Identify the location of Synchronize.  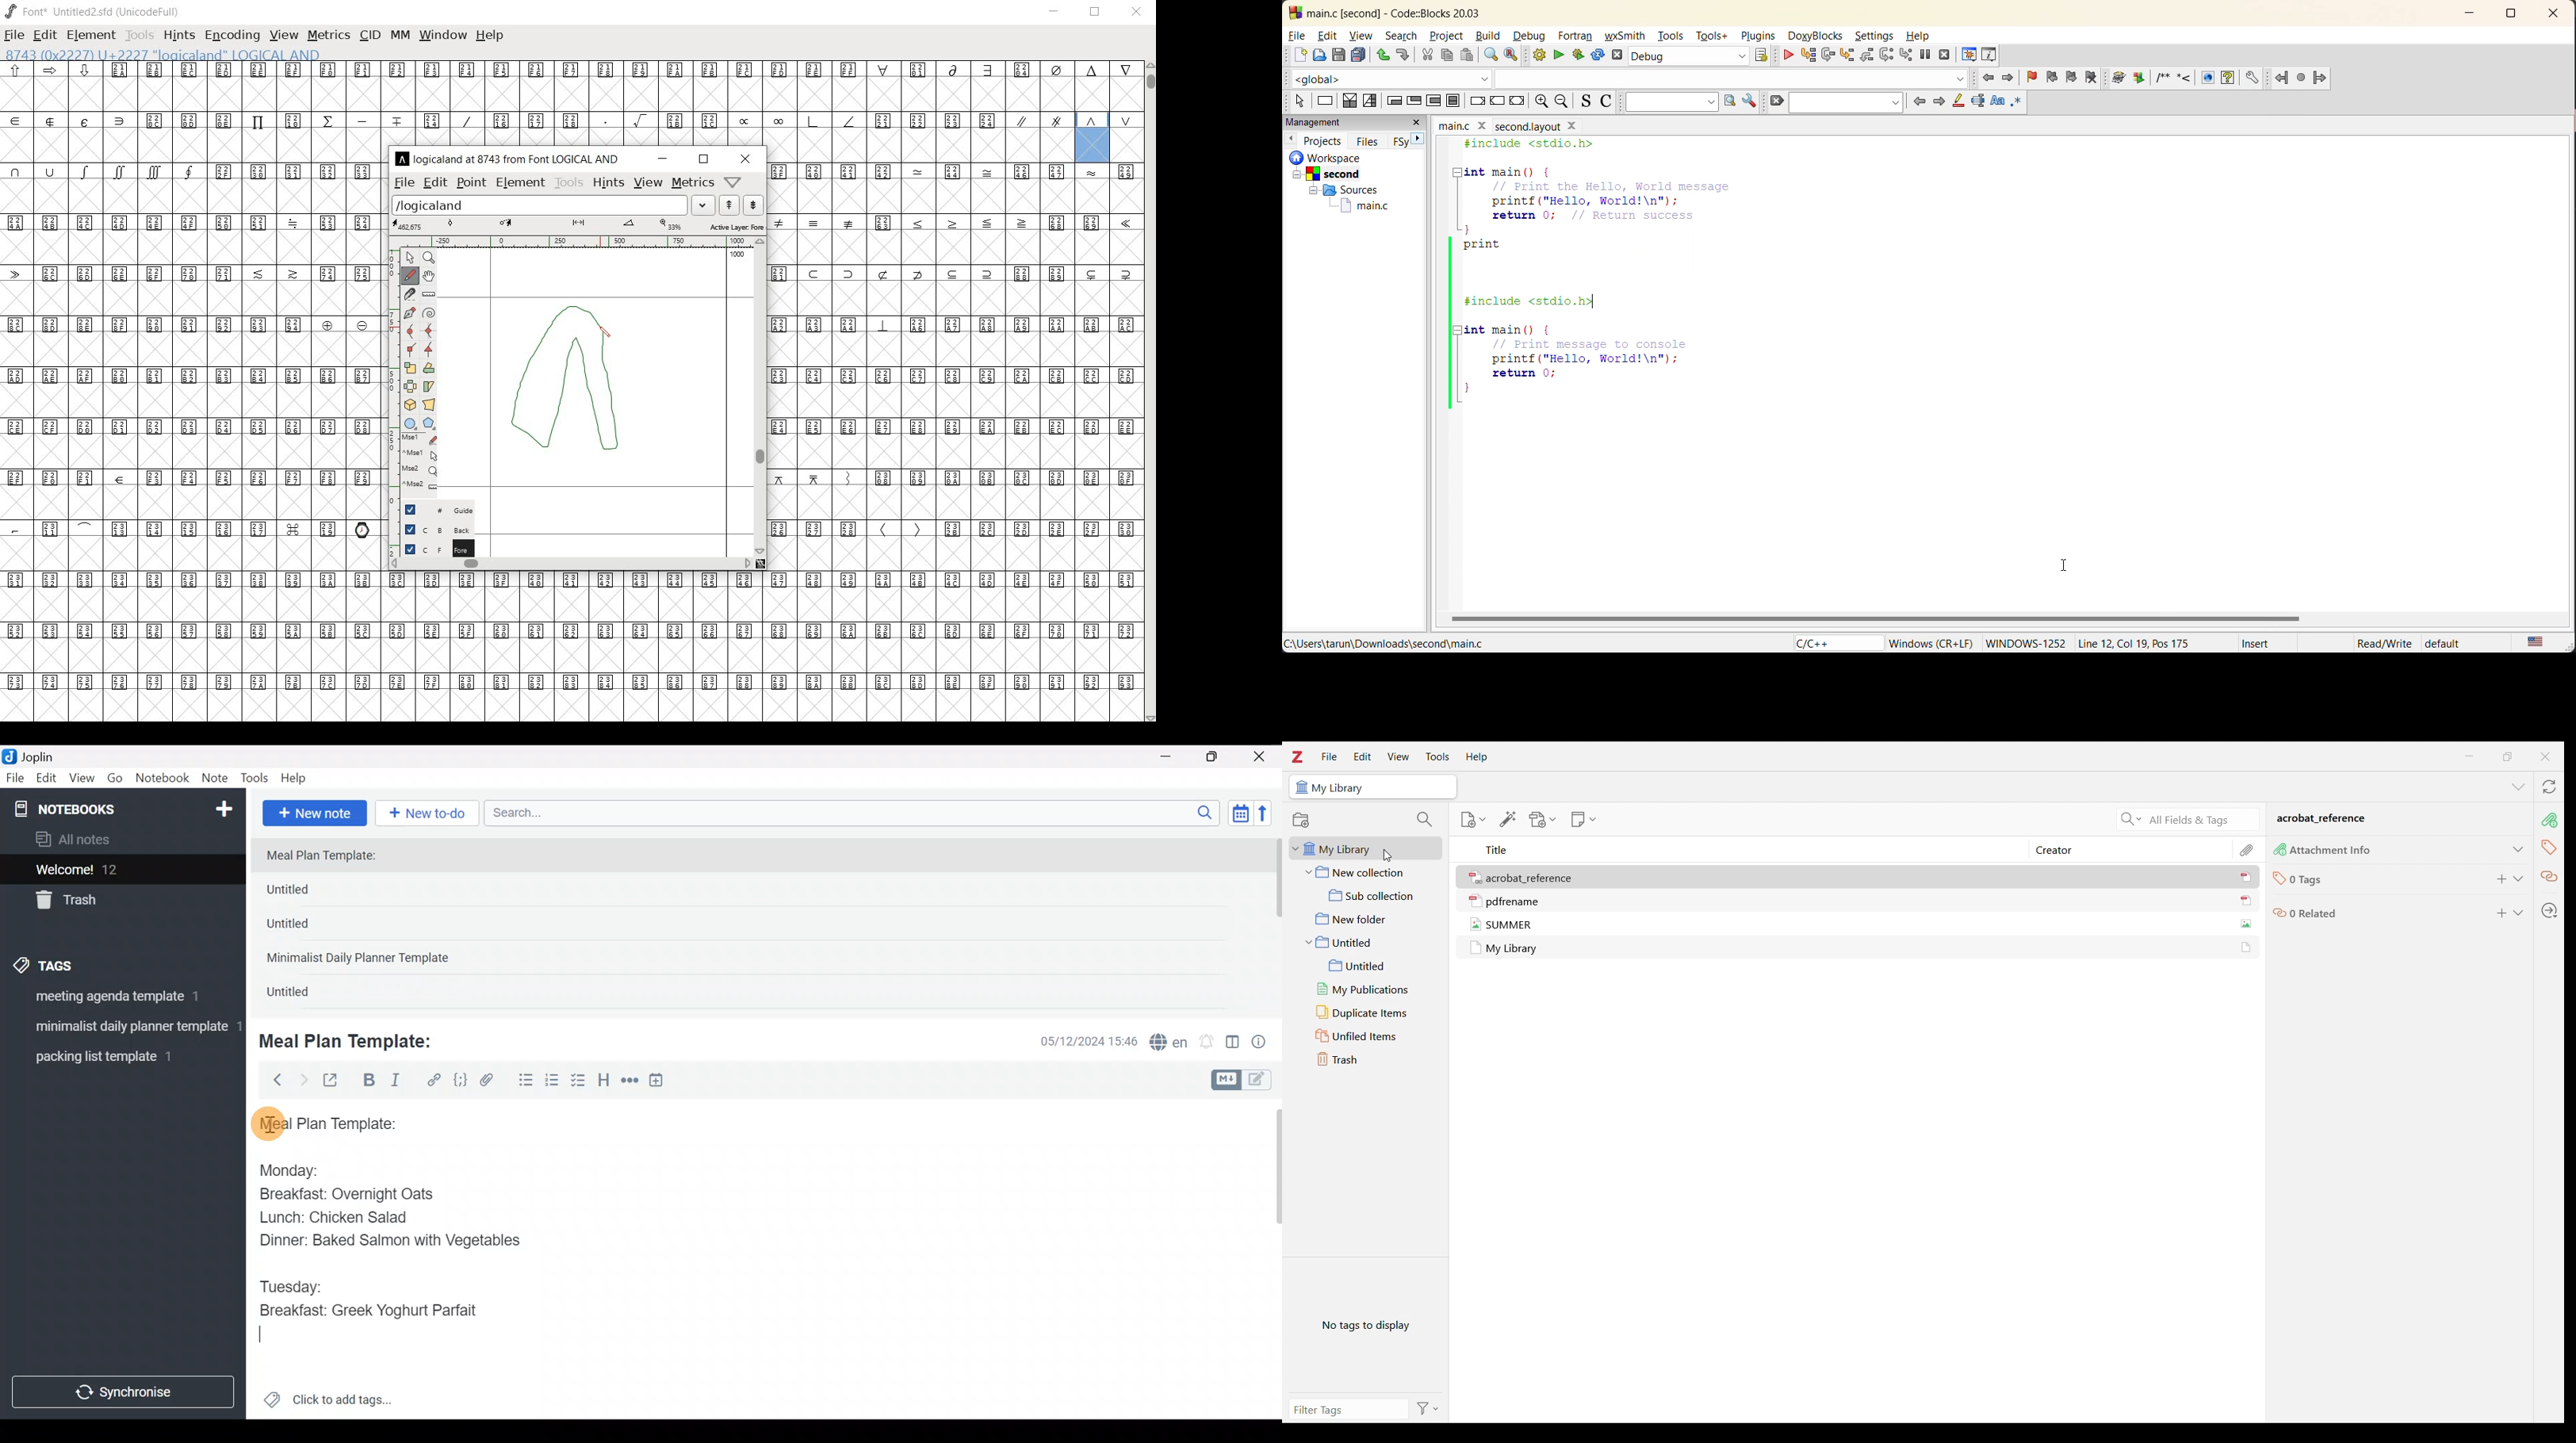
(125, 1392).